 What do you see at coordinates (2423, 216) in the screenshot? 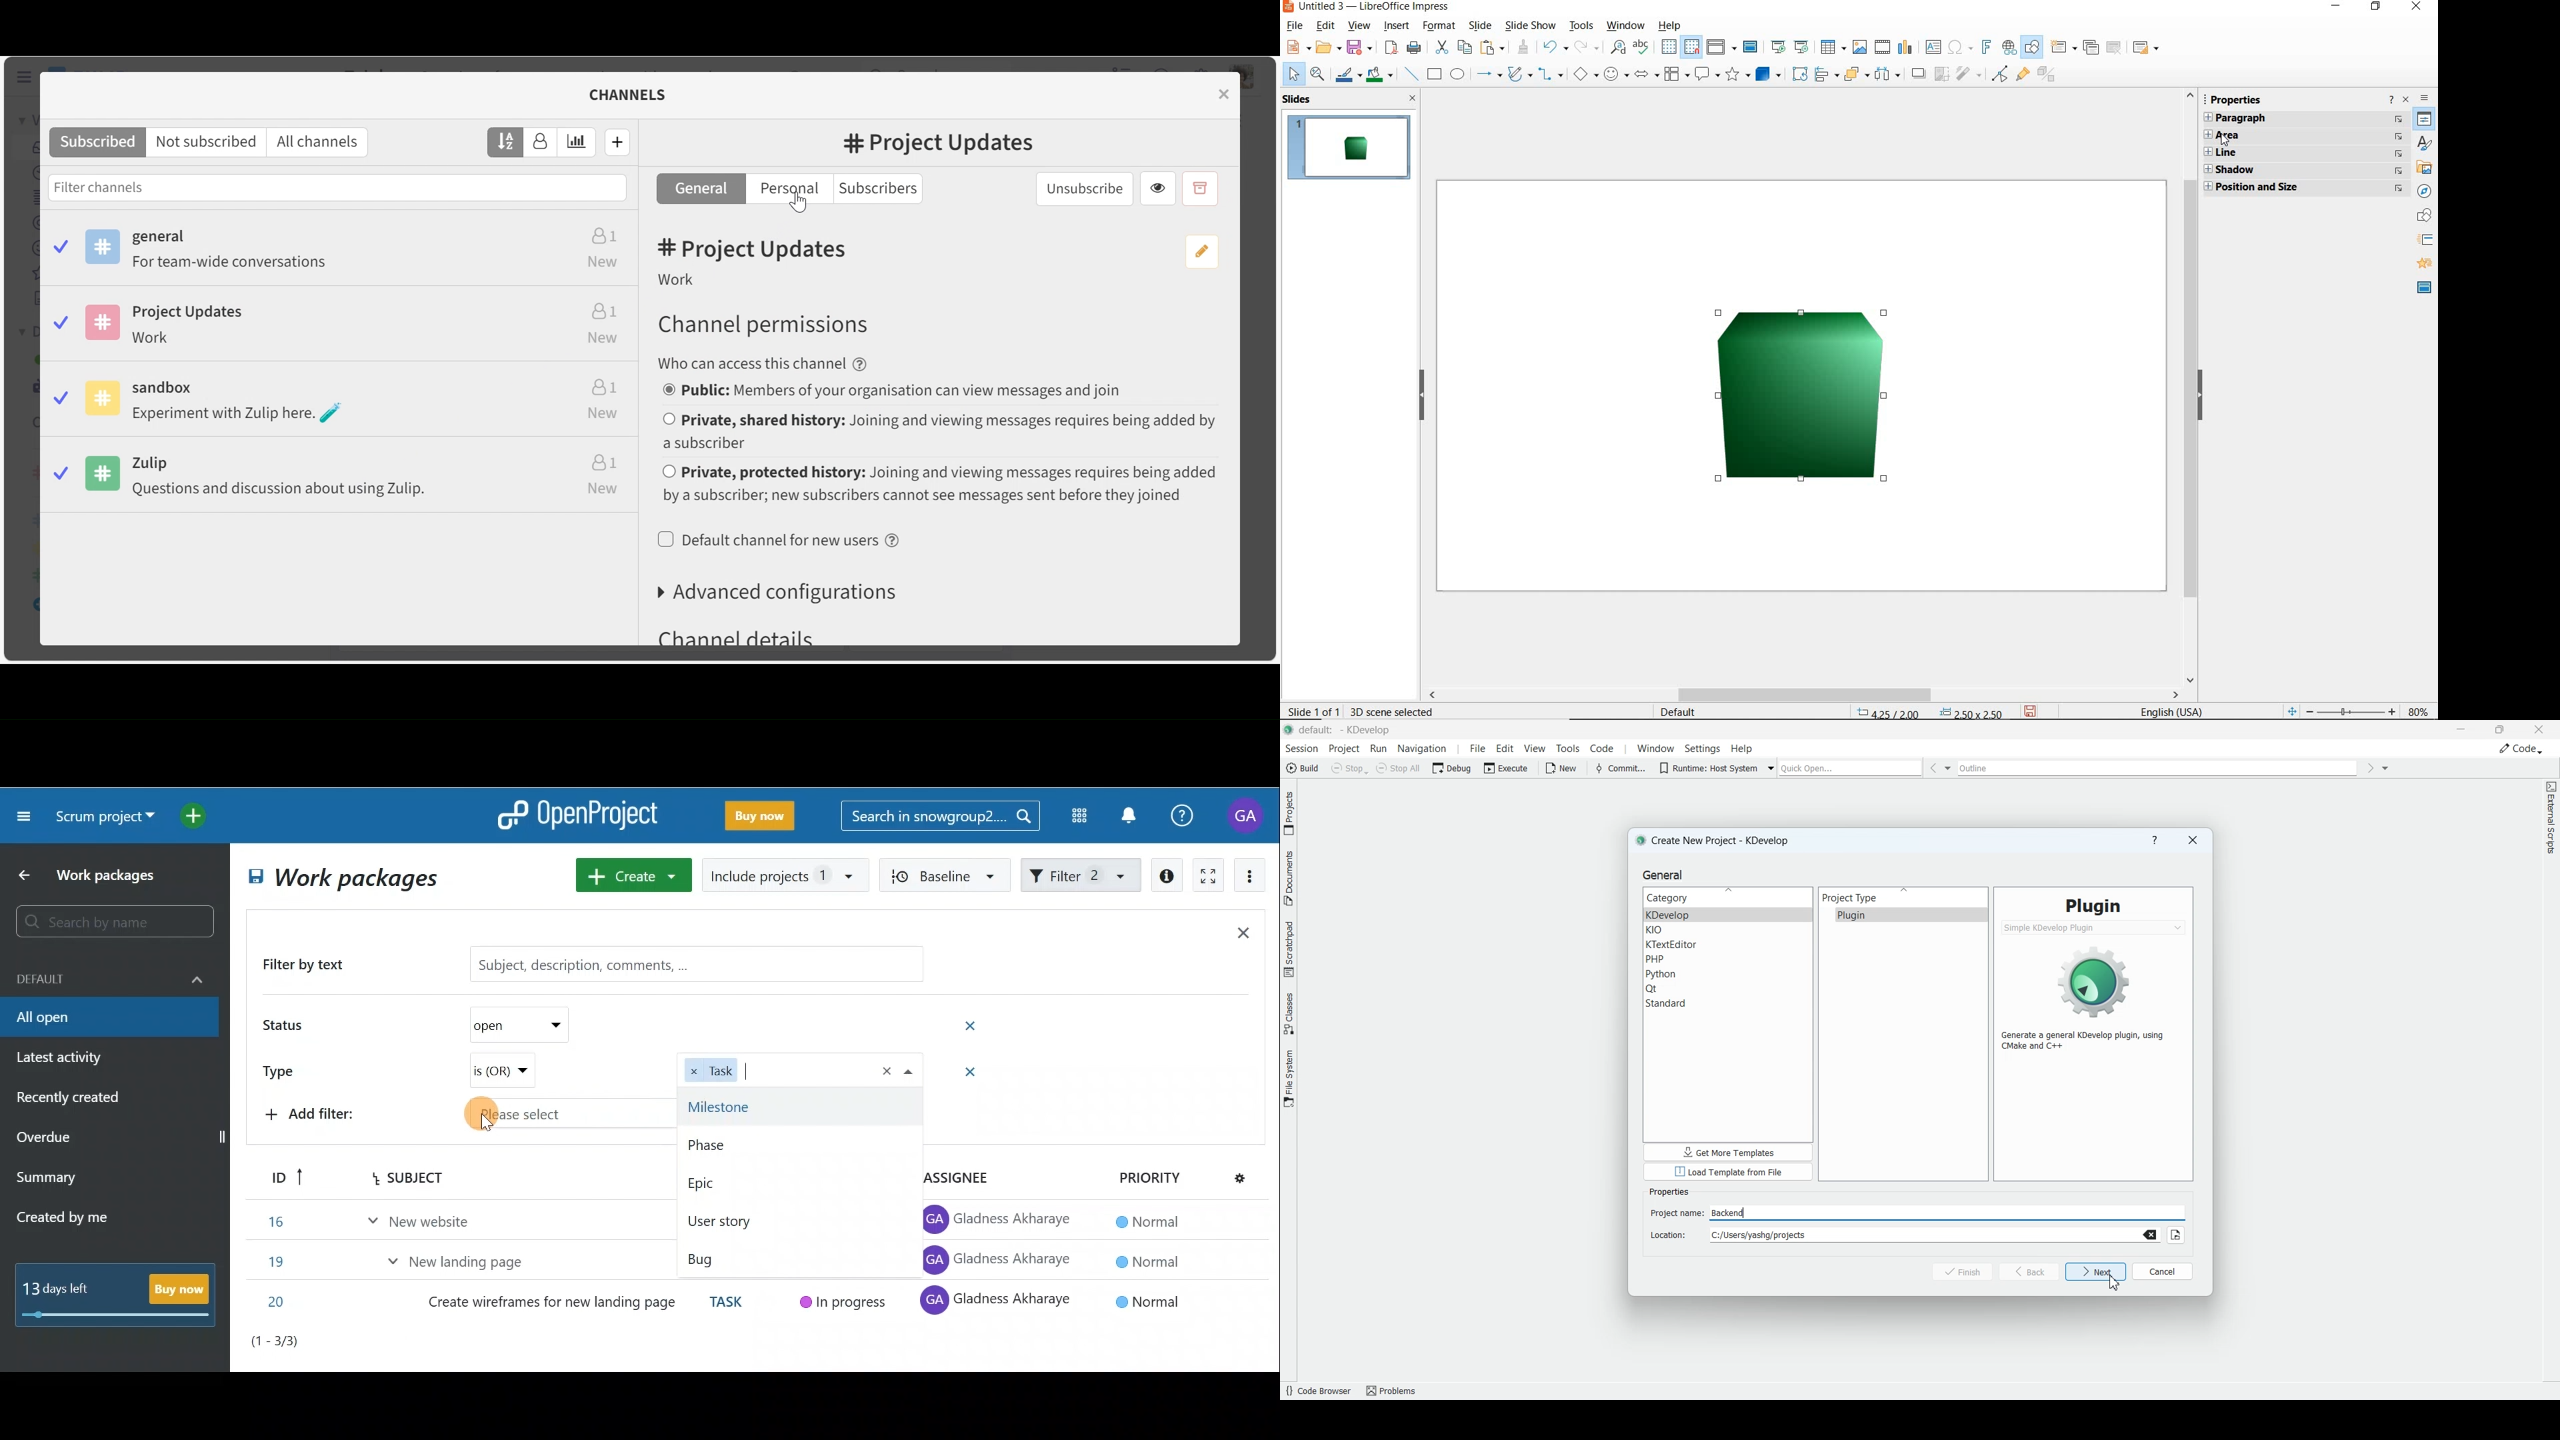
I see `SHAPES` at bounding box center [2423, 216].